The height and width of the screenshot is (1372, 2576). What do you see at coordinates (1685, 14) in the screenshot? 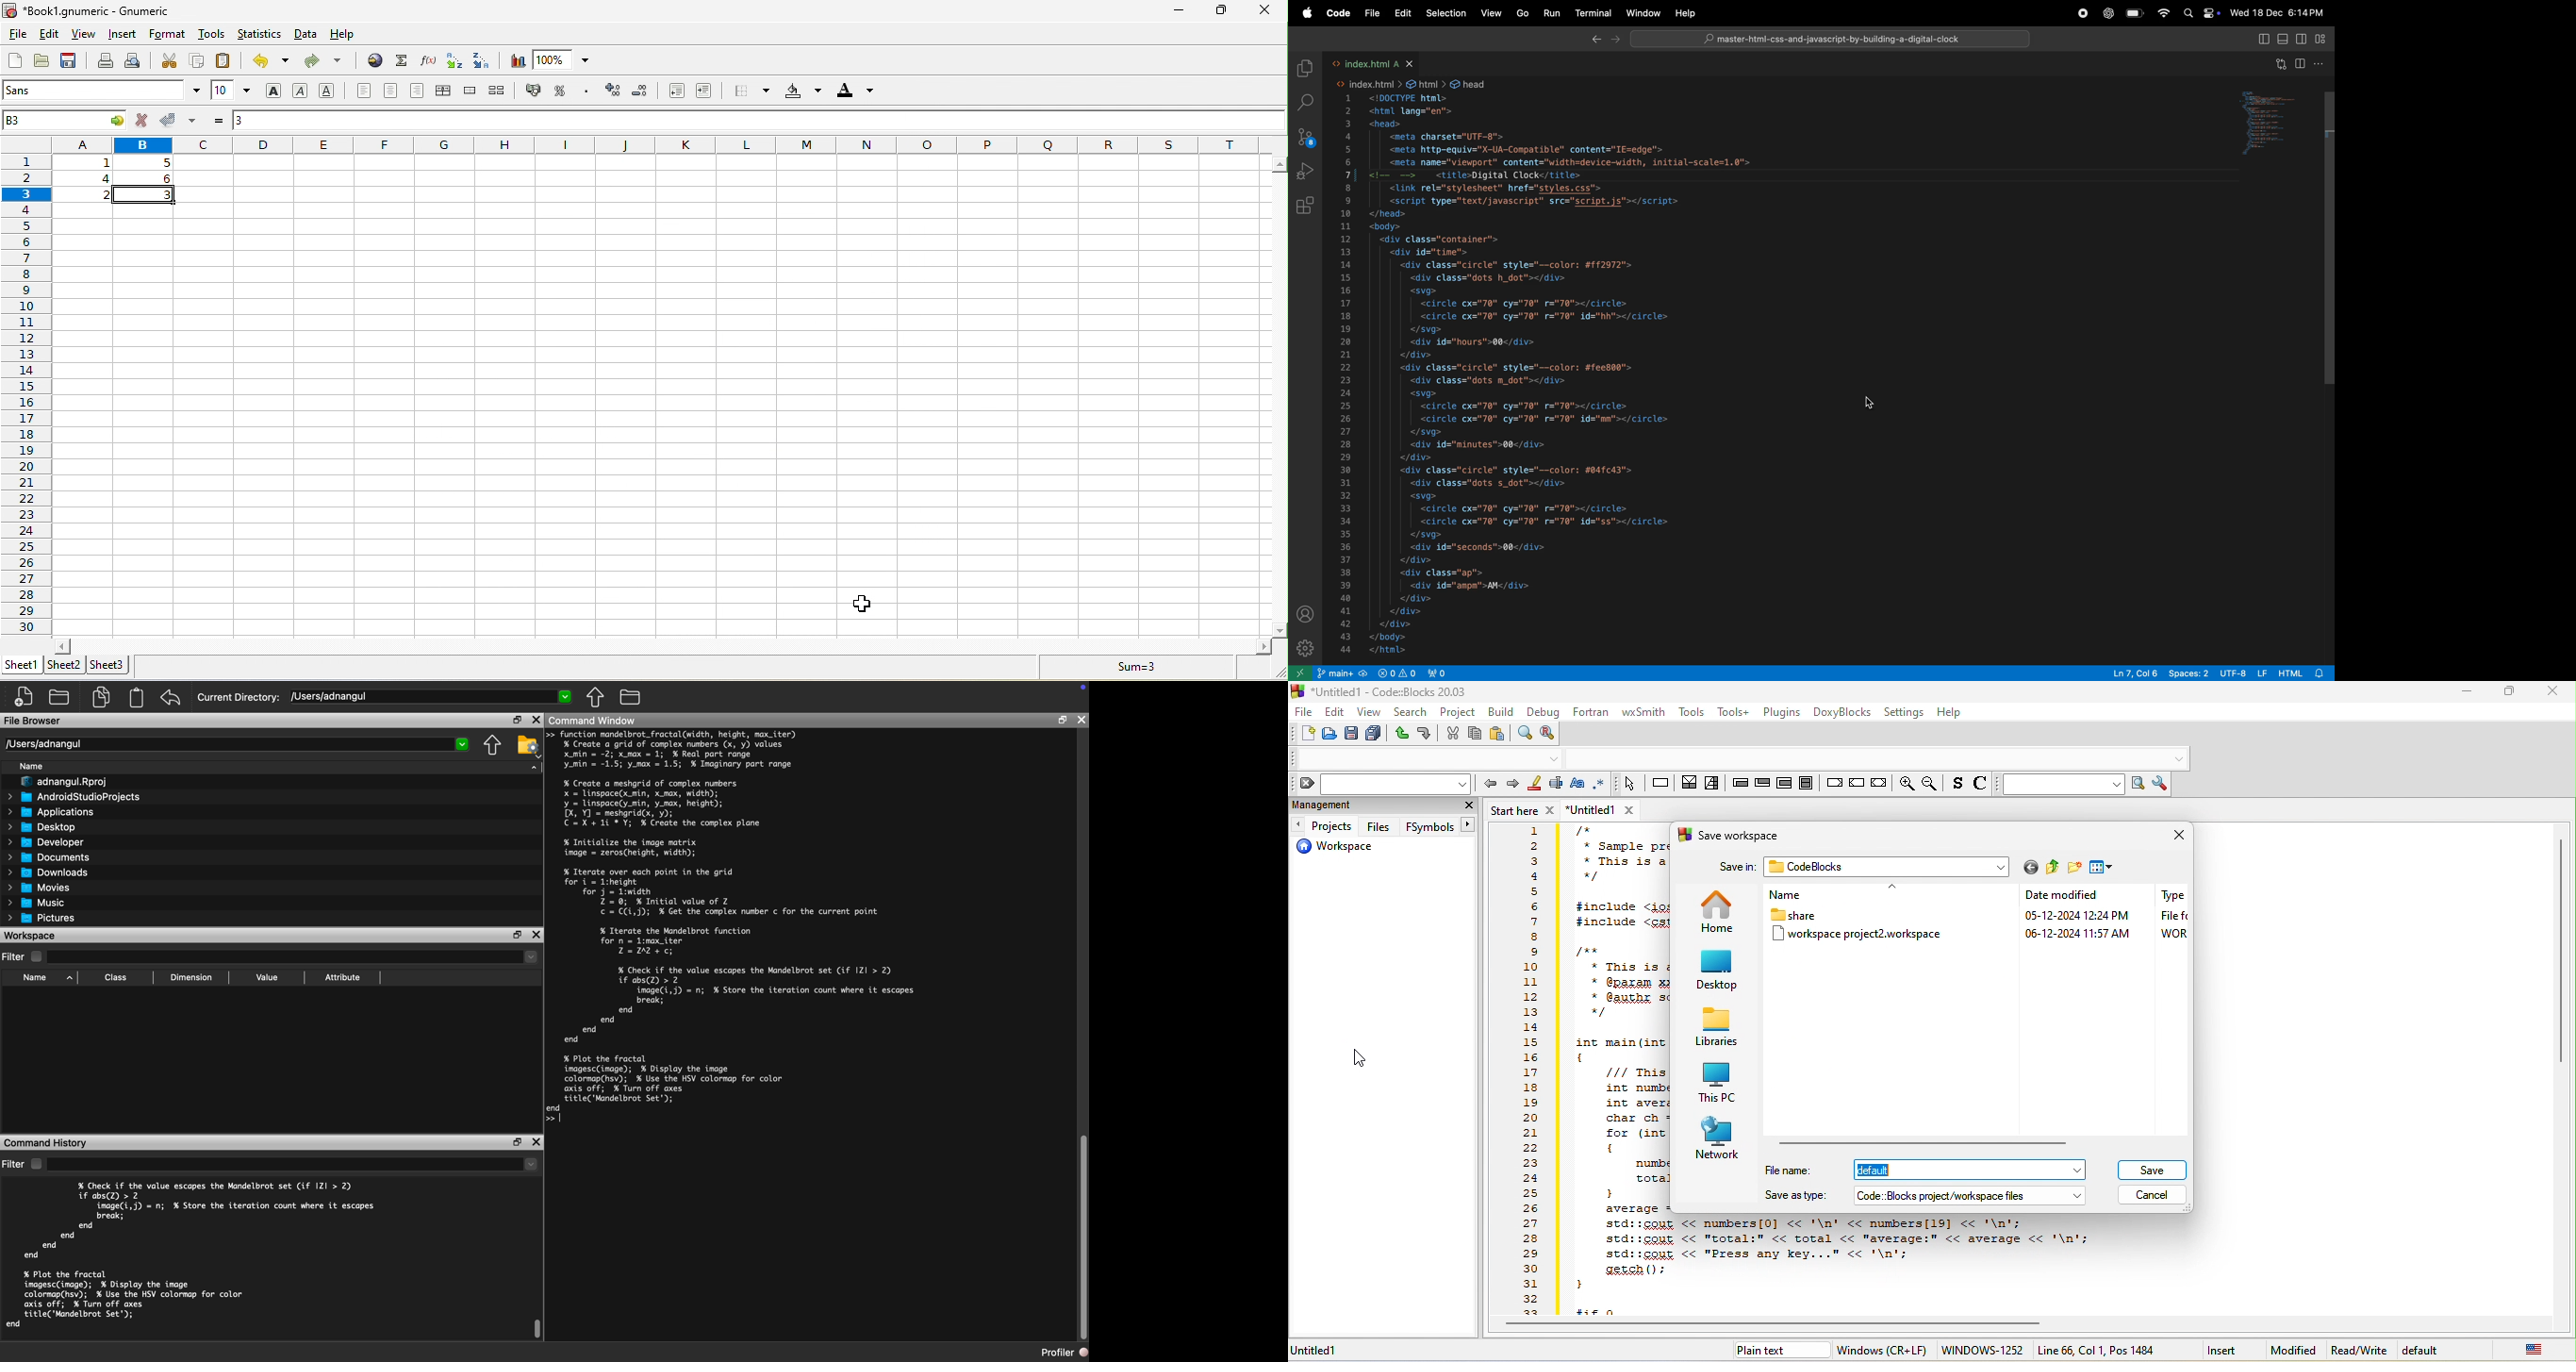
I see `help` at bounding box center [1685, 14].